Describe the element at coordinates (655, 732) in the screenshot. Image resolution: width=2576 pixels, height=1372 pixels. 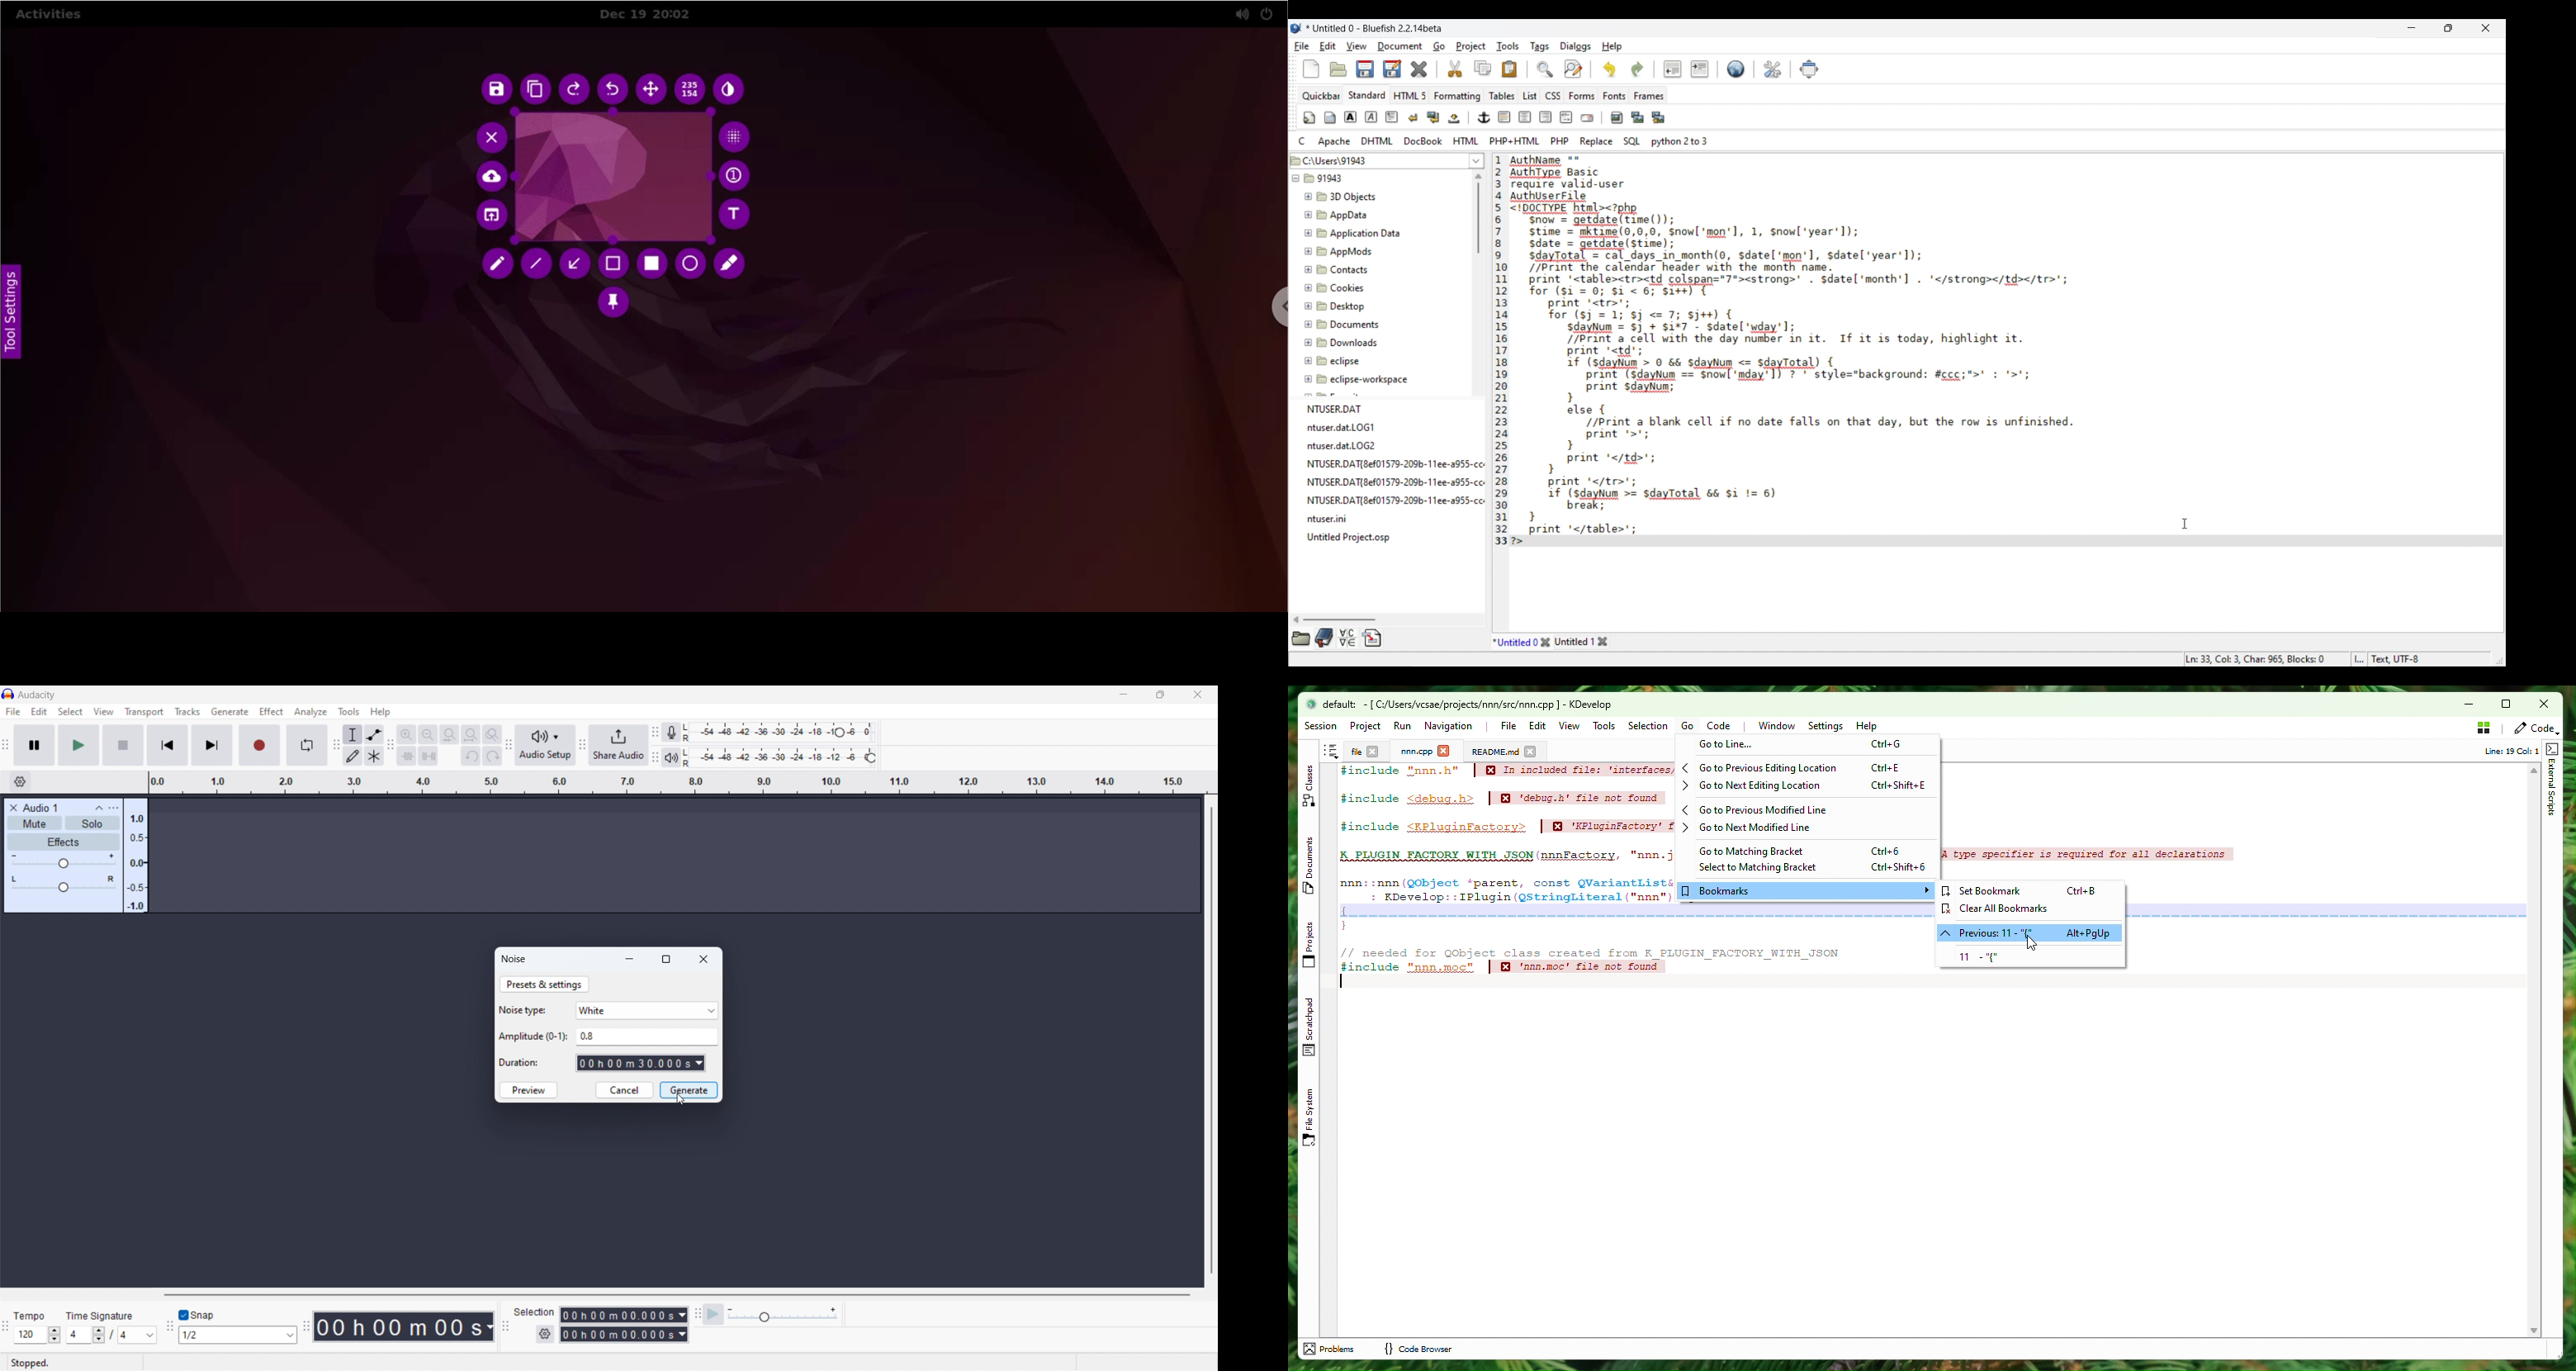
I see `recording meter toolbar` at that location.